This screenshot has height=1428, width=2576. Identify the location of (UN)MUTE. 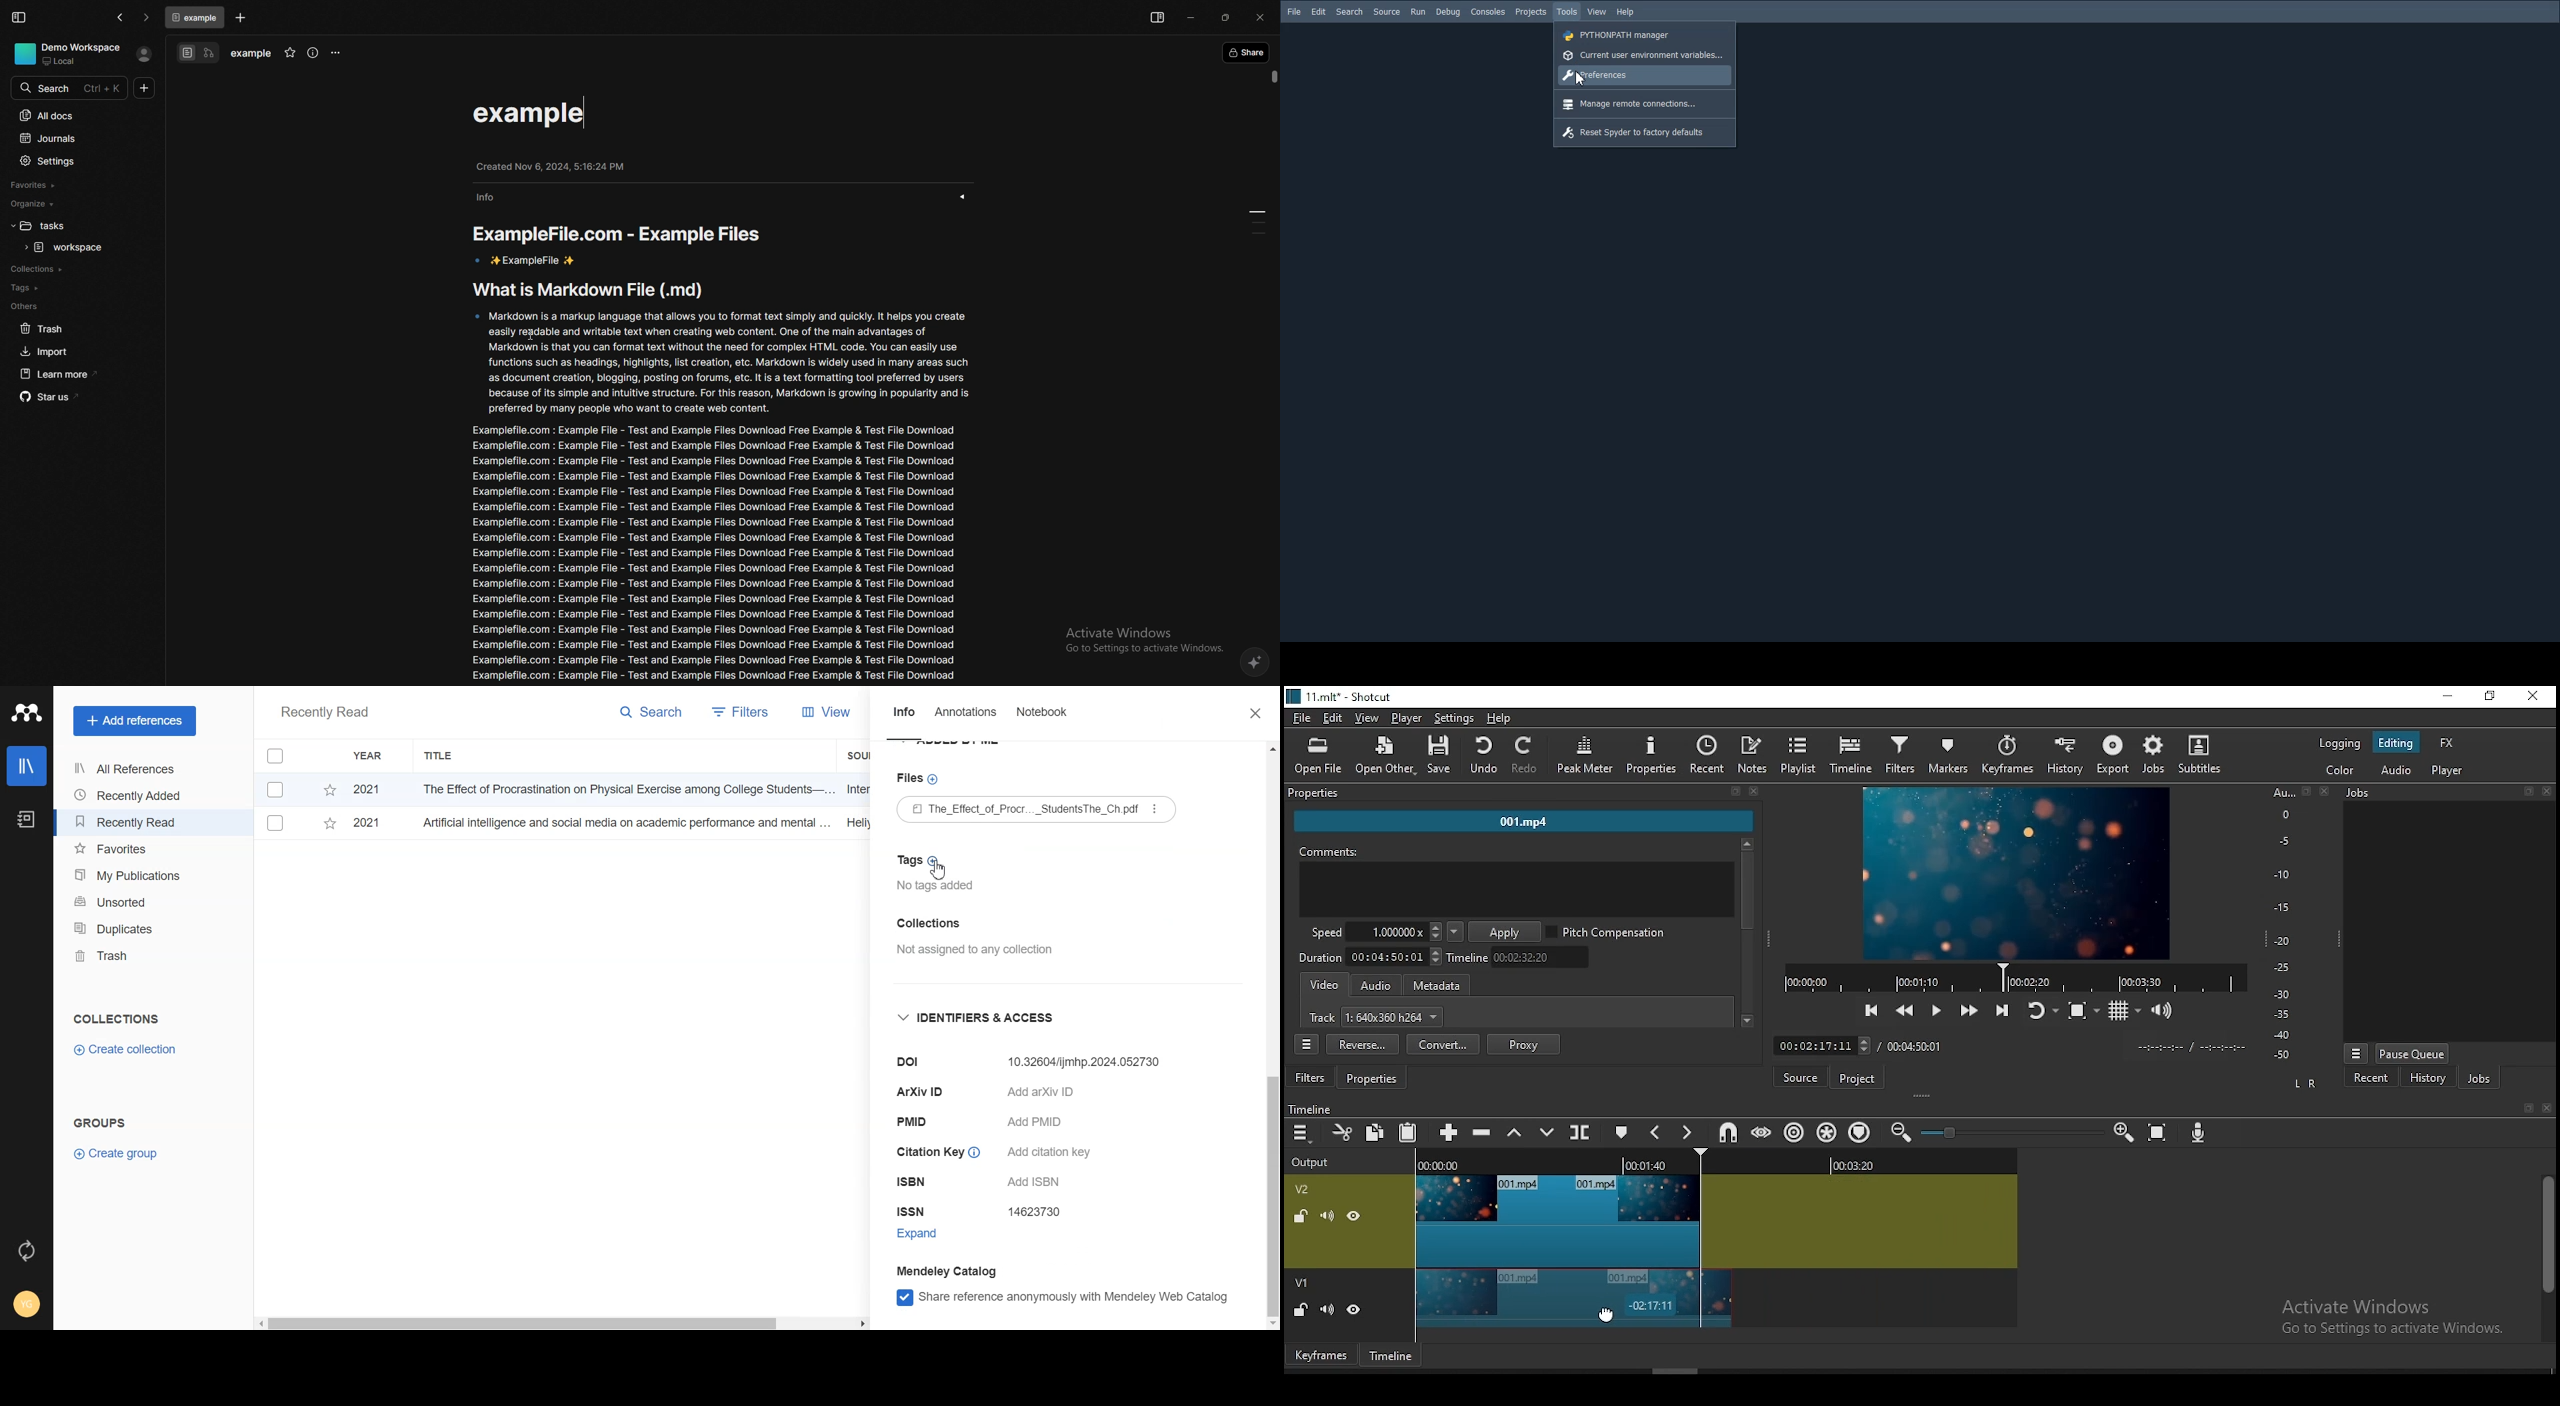
(1326, 1214).